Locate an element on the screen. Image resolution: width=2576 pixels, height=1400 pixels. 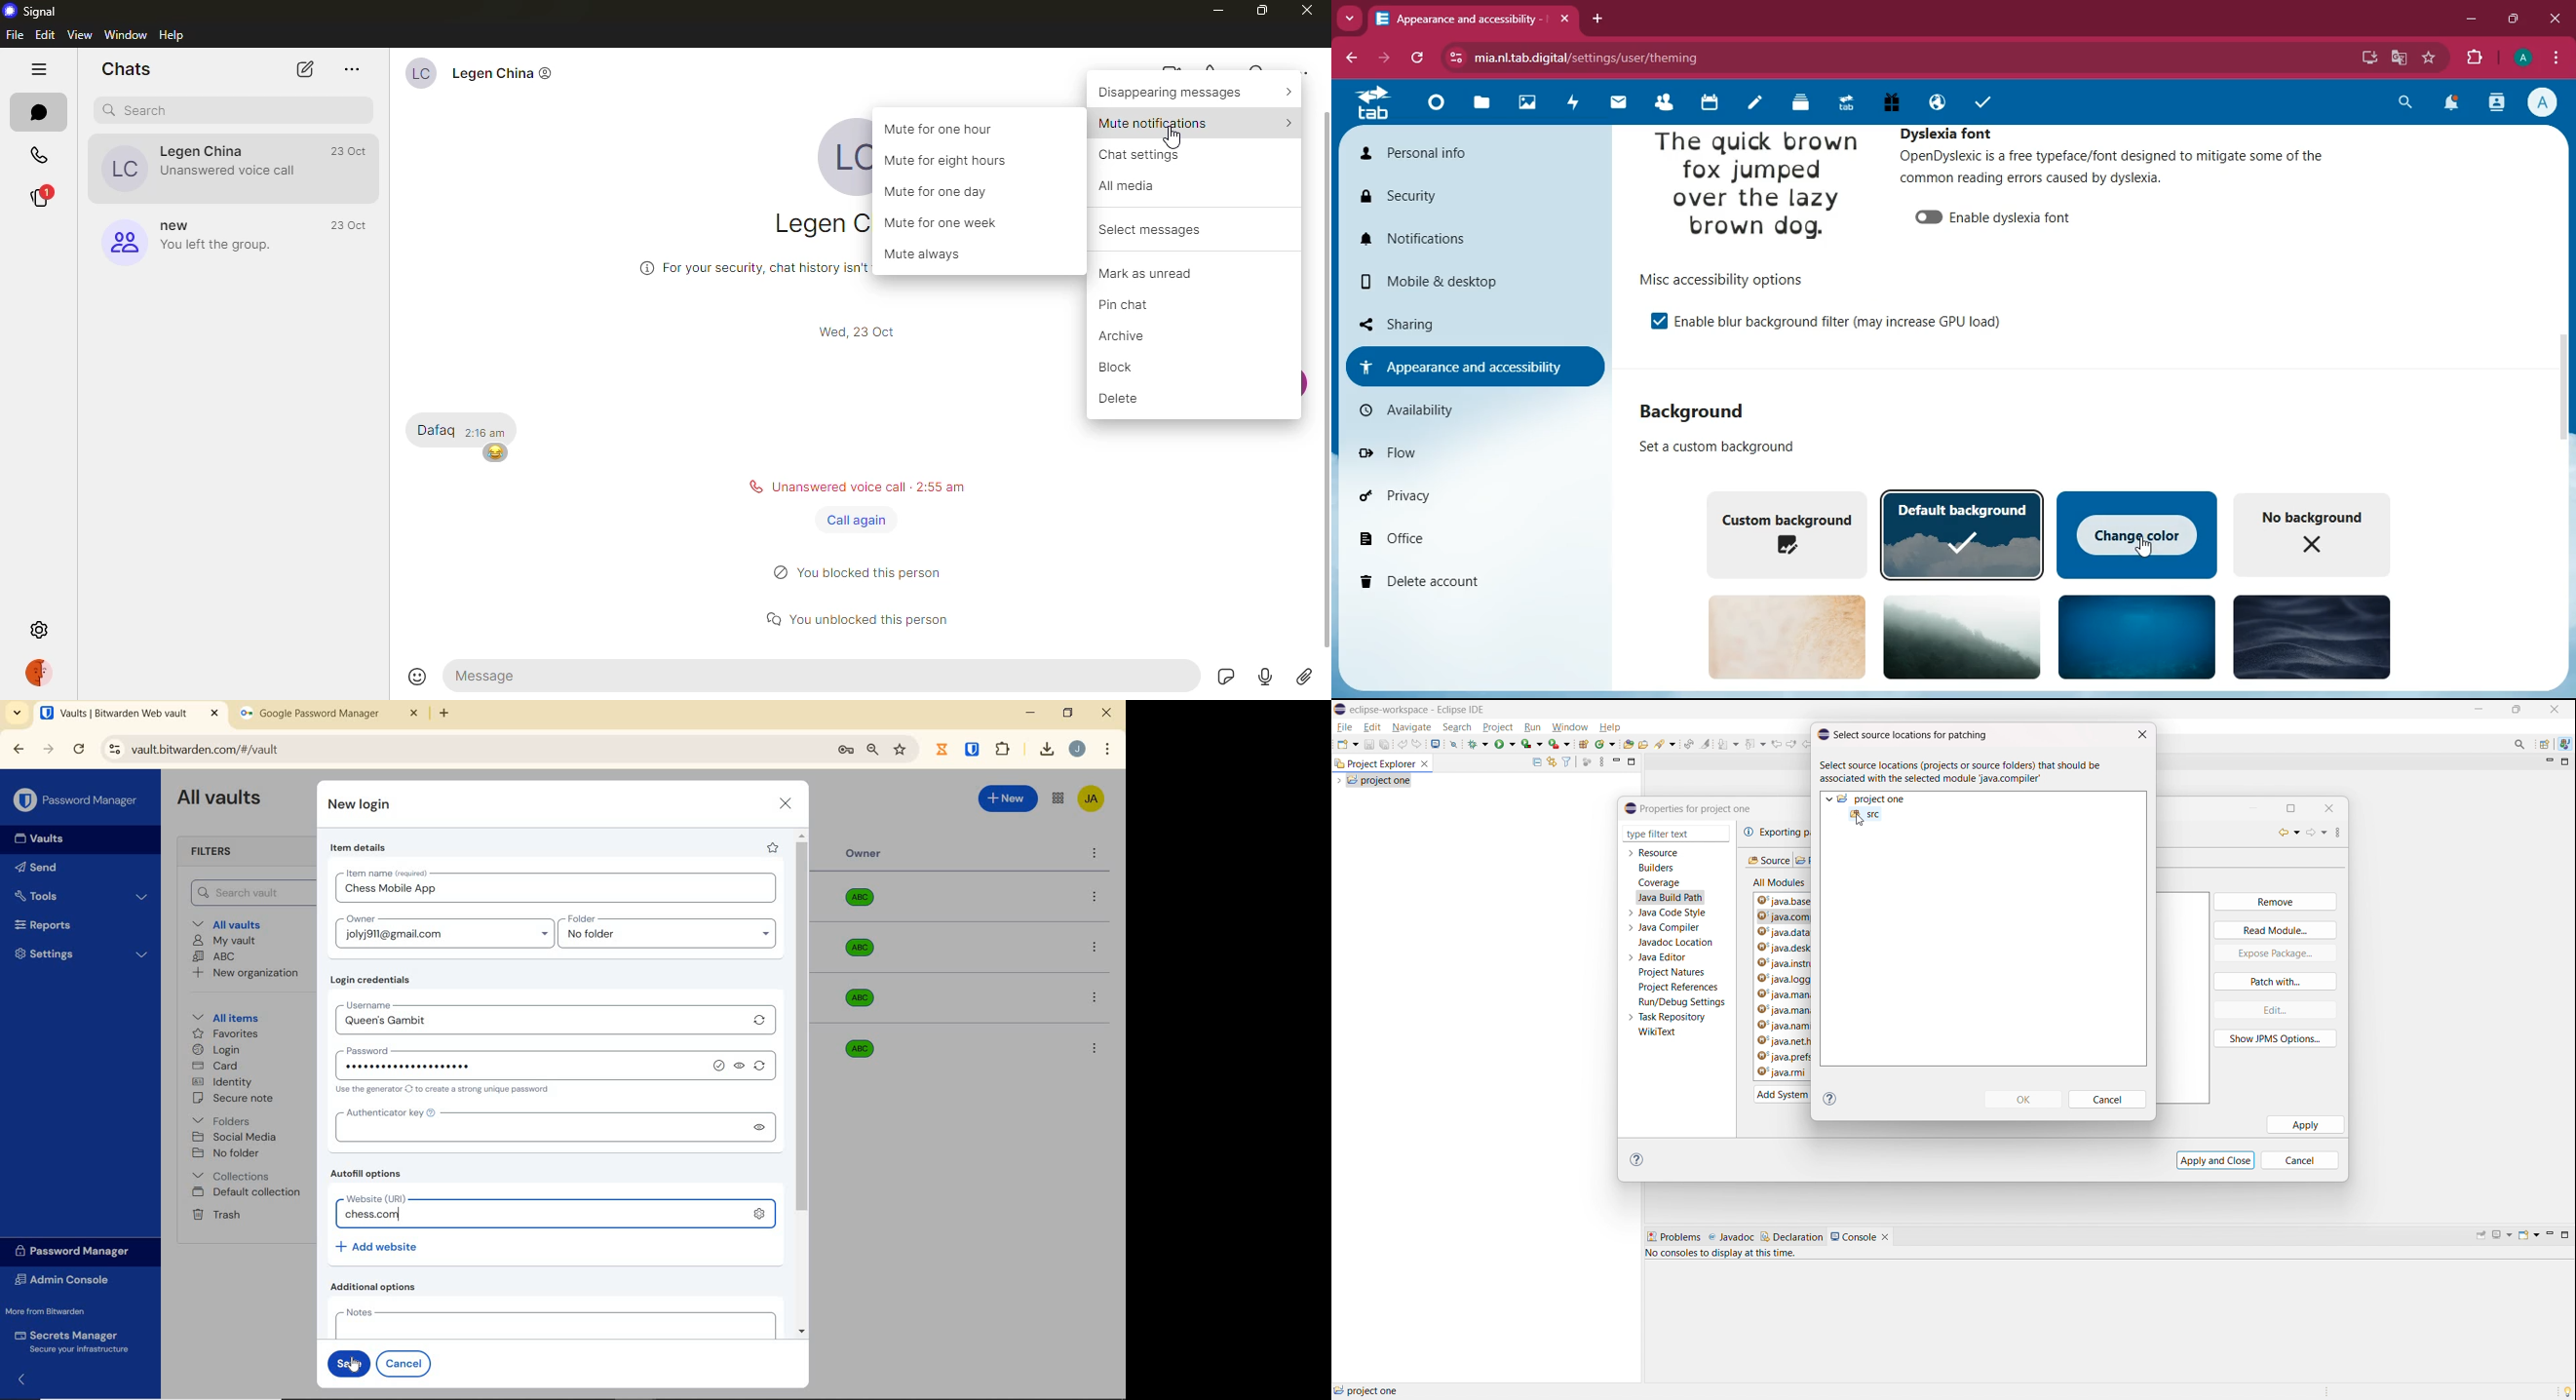
availability is located at coordinates (1428, 410).